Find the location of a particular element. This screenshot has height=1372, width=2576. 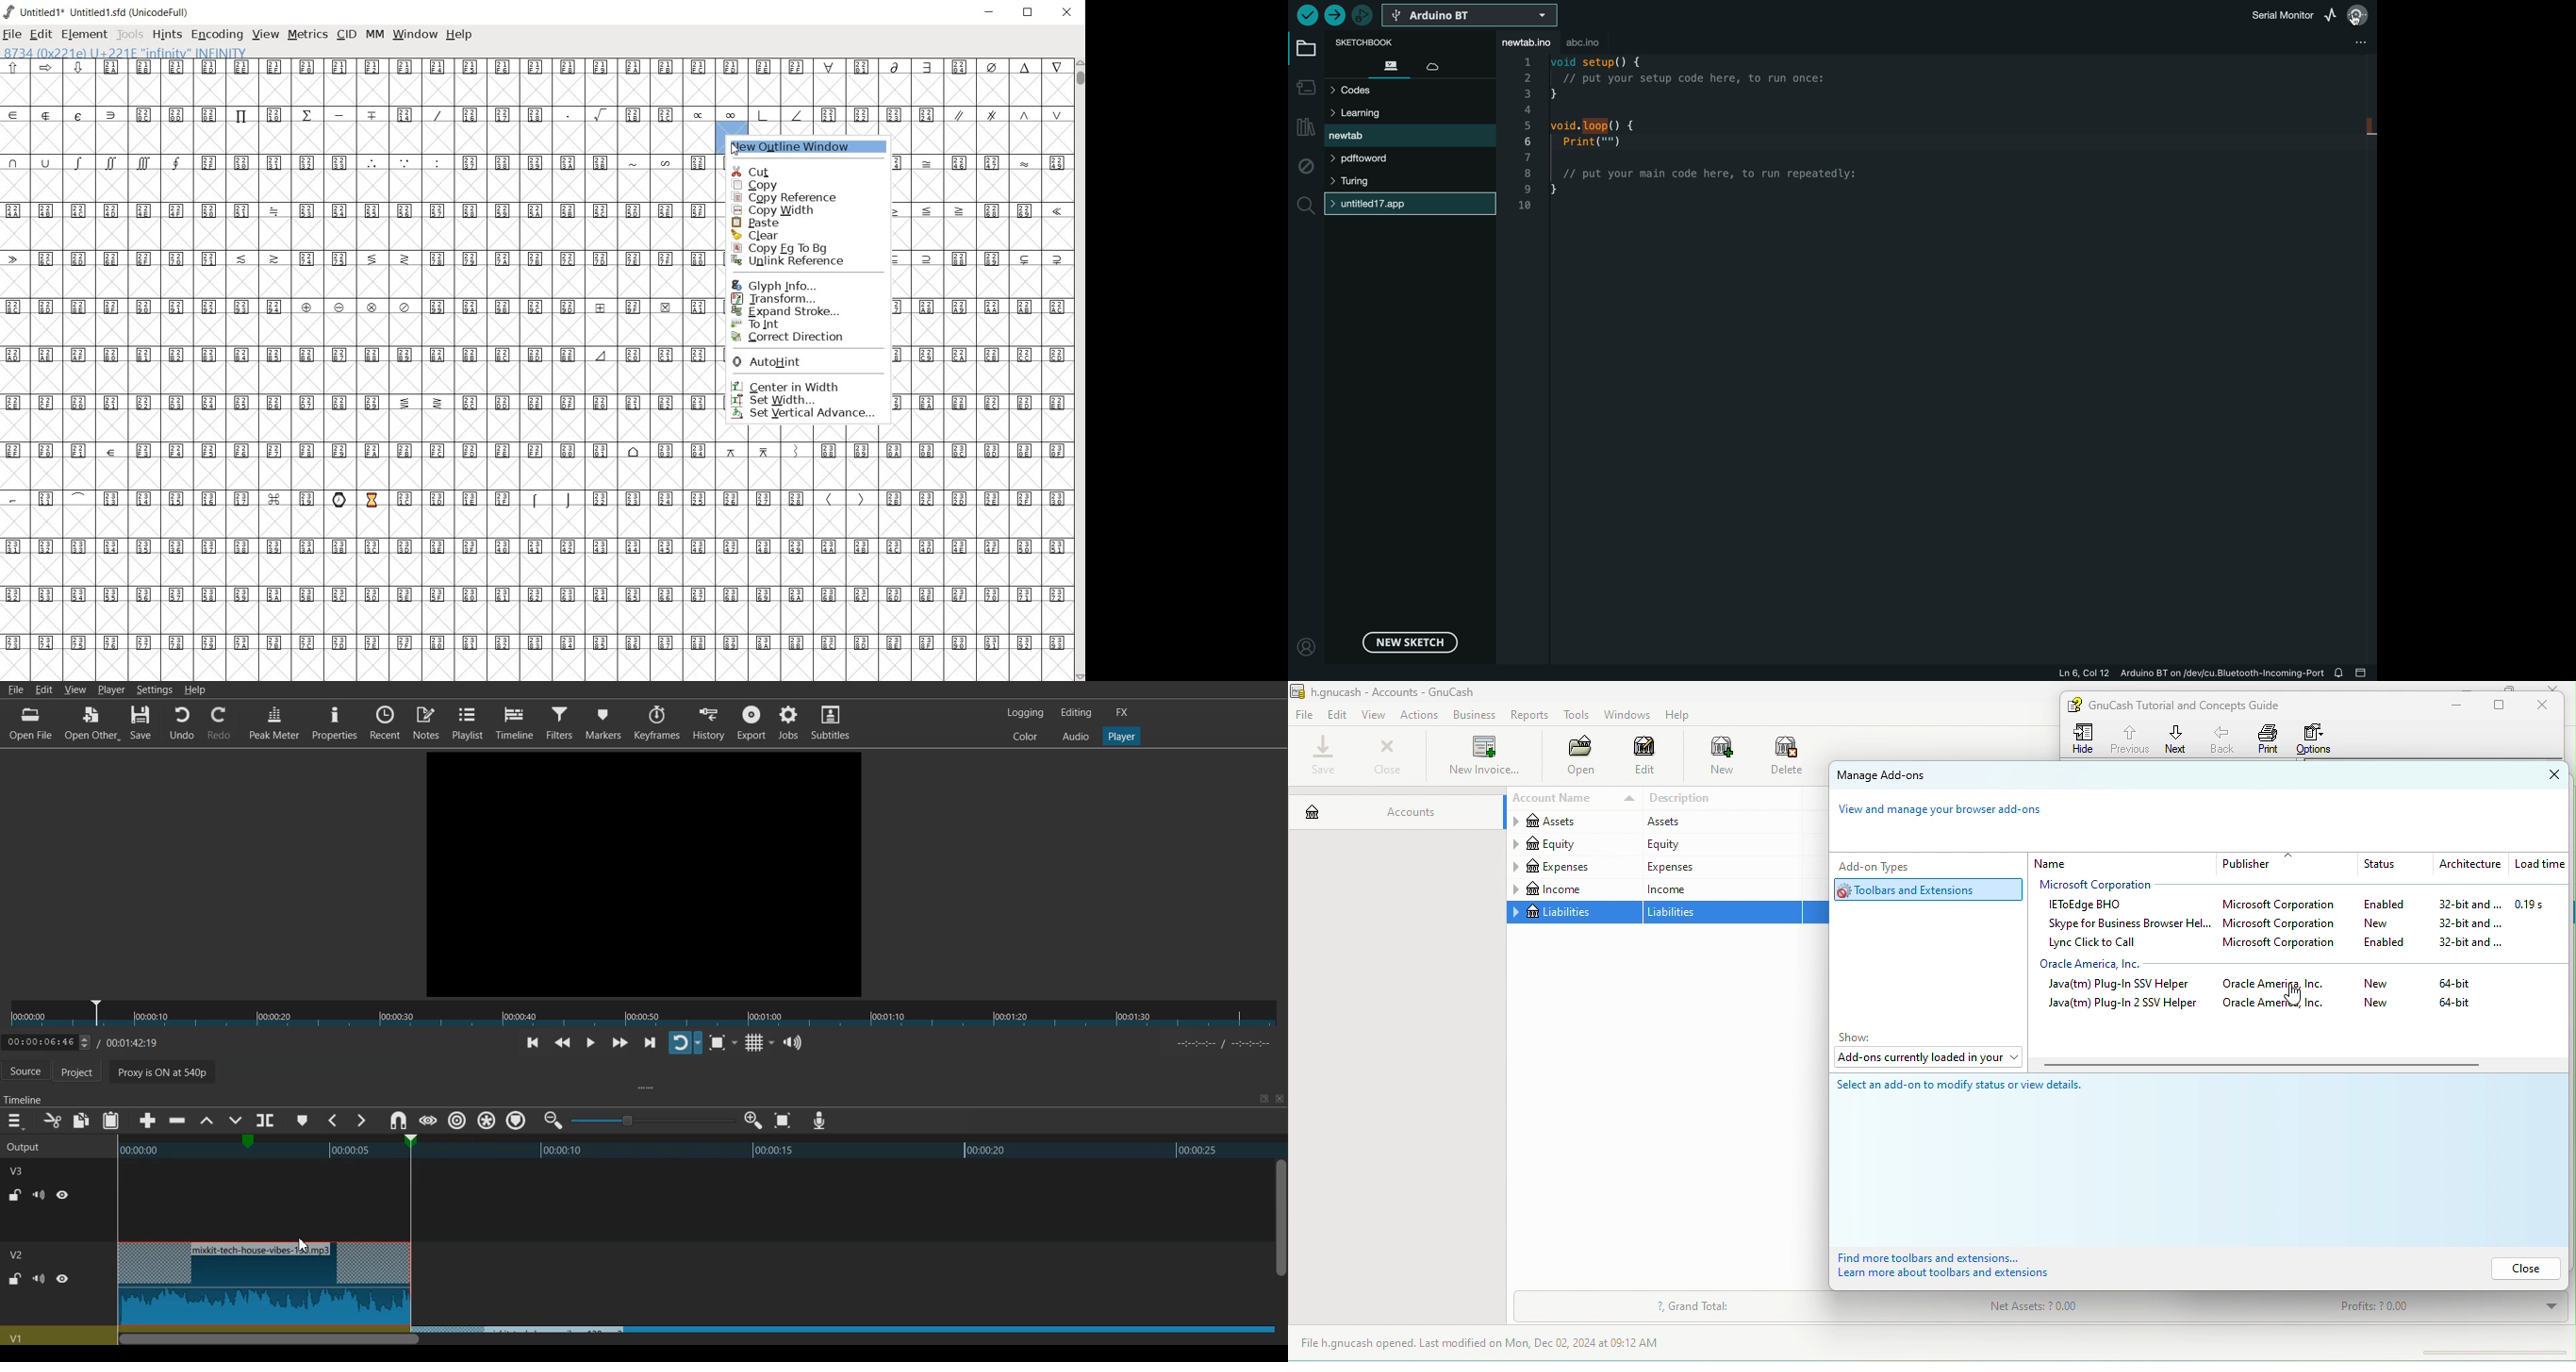

view is located at coordinates (1377, 715).